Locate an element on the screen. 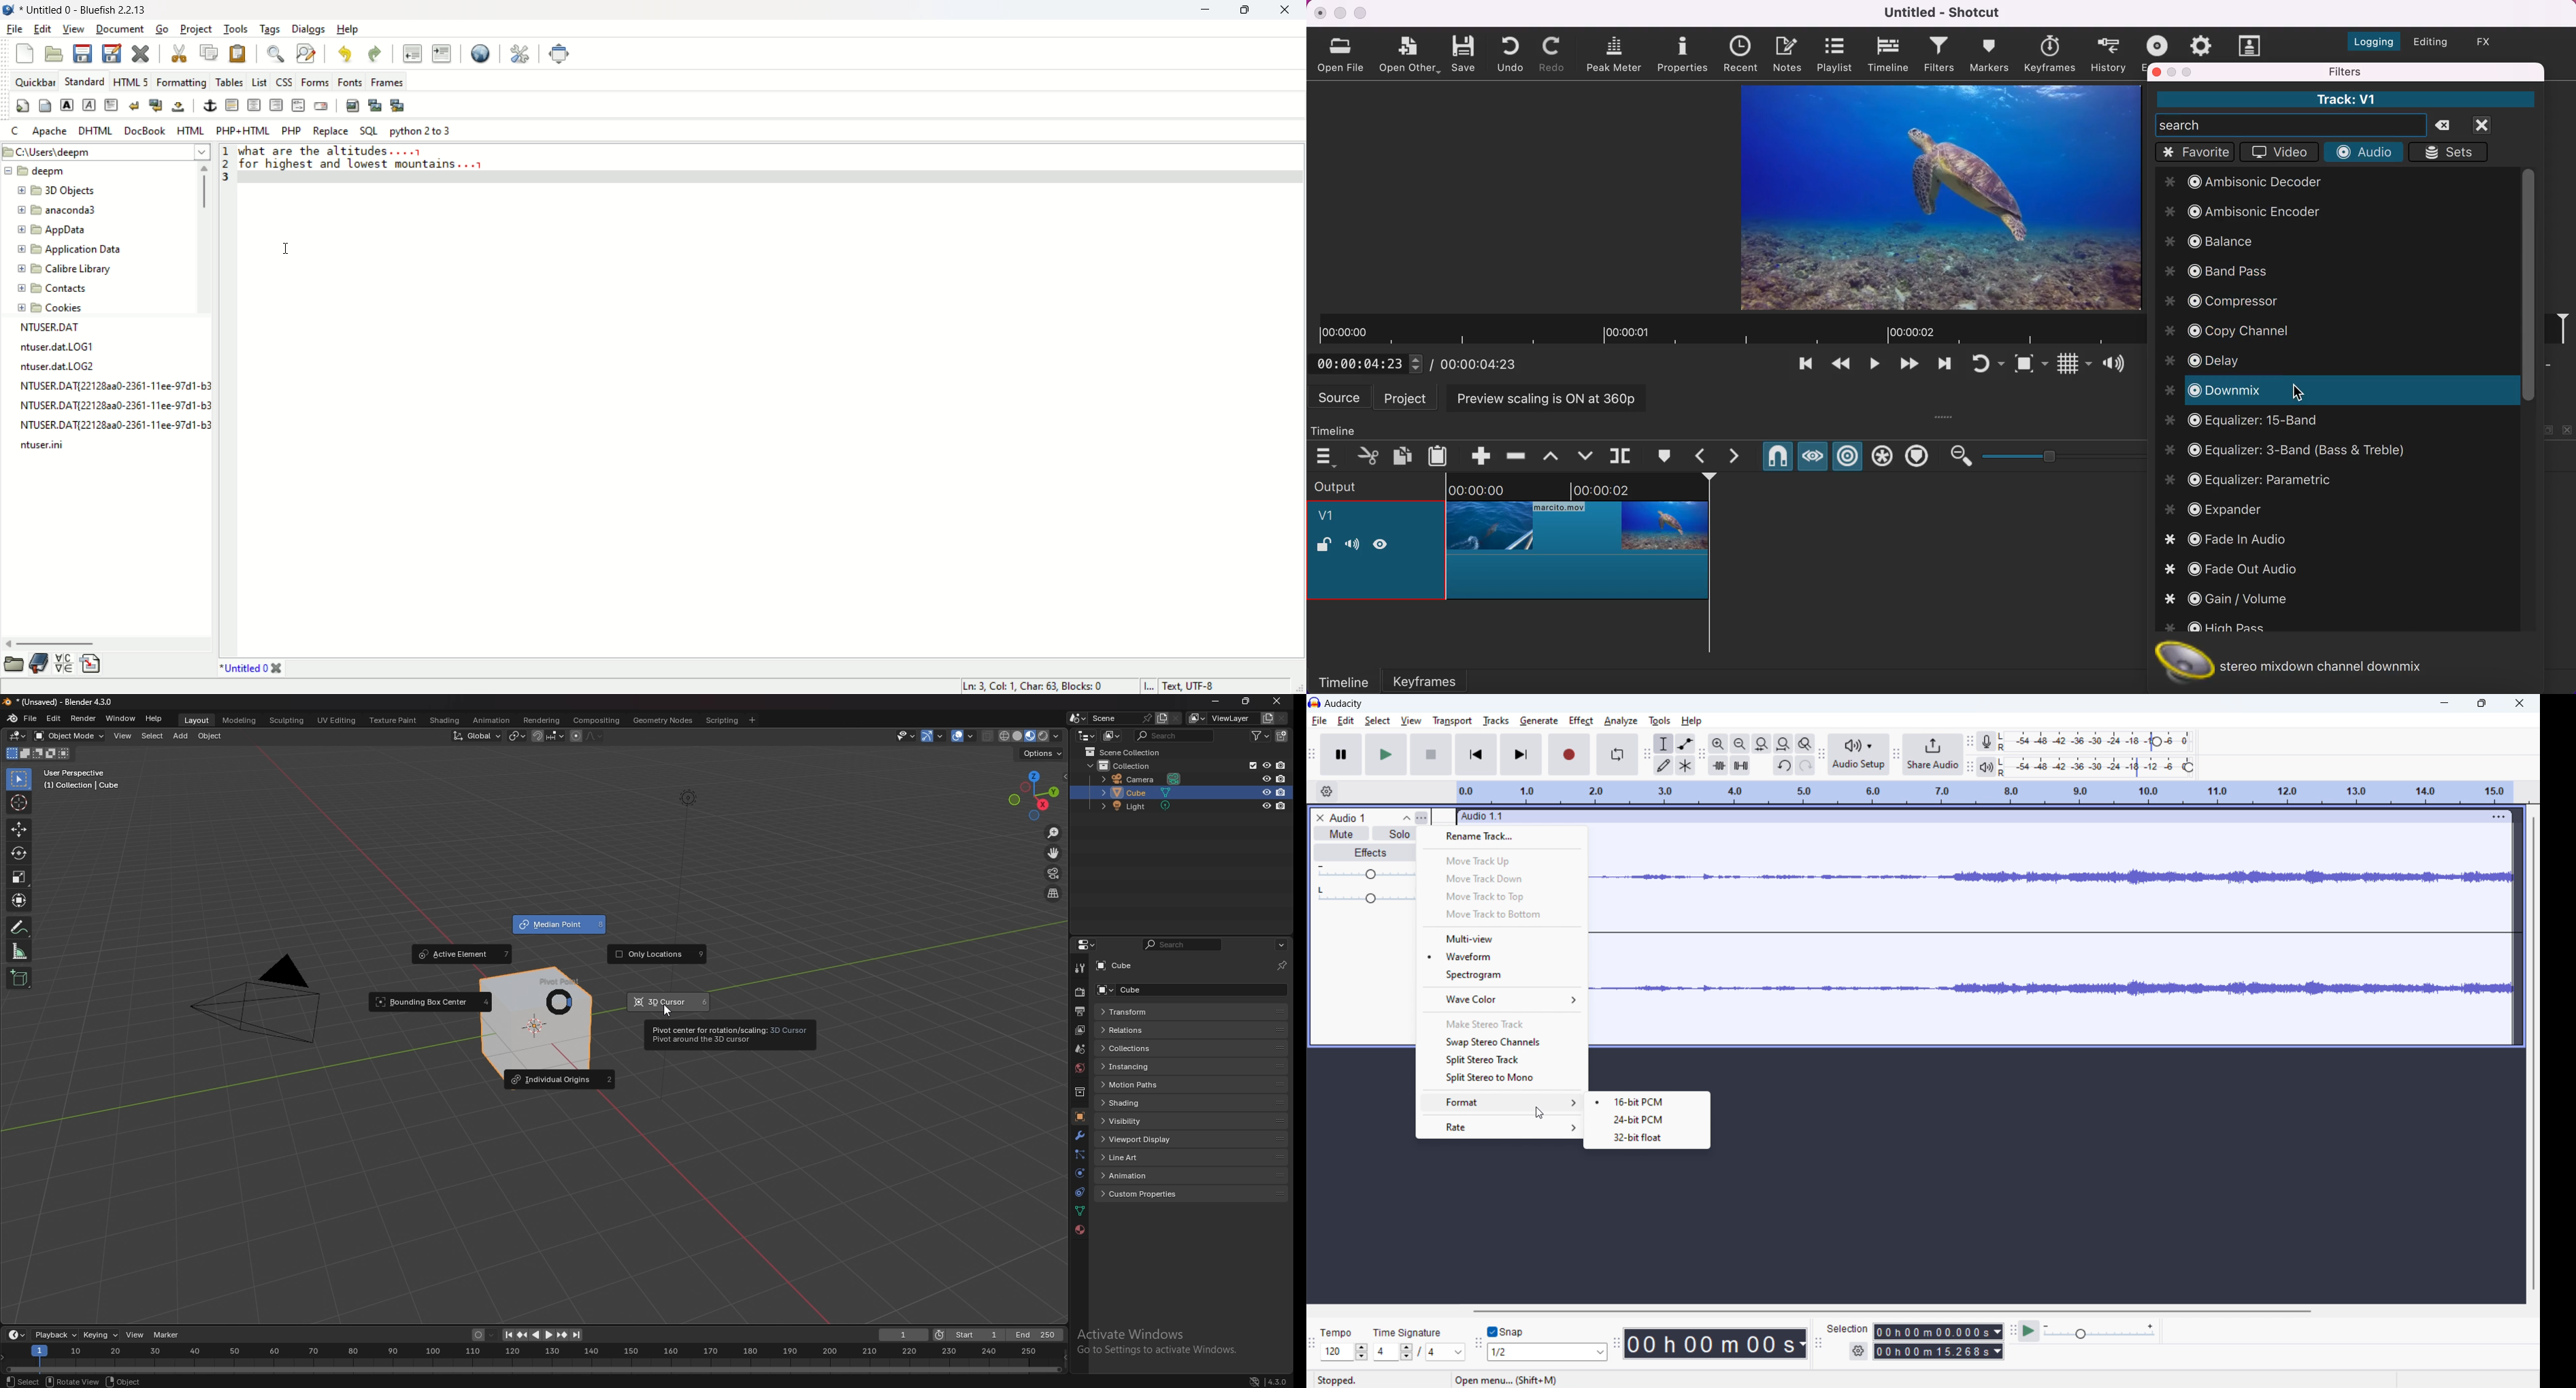 This screenshot has height=1400, width=2576. open file is located at coordinates (1343, 54).